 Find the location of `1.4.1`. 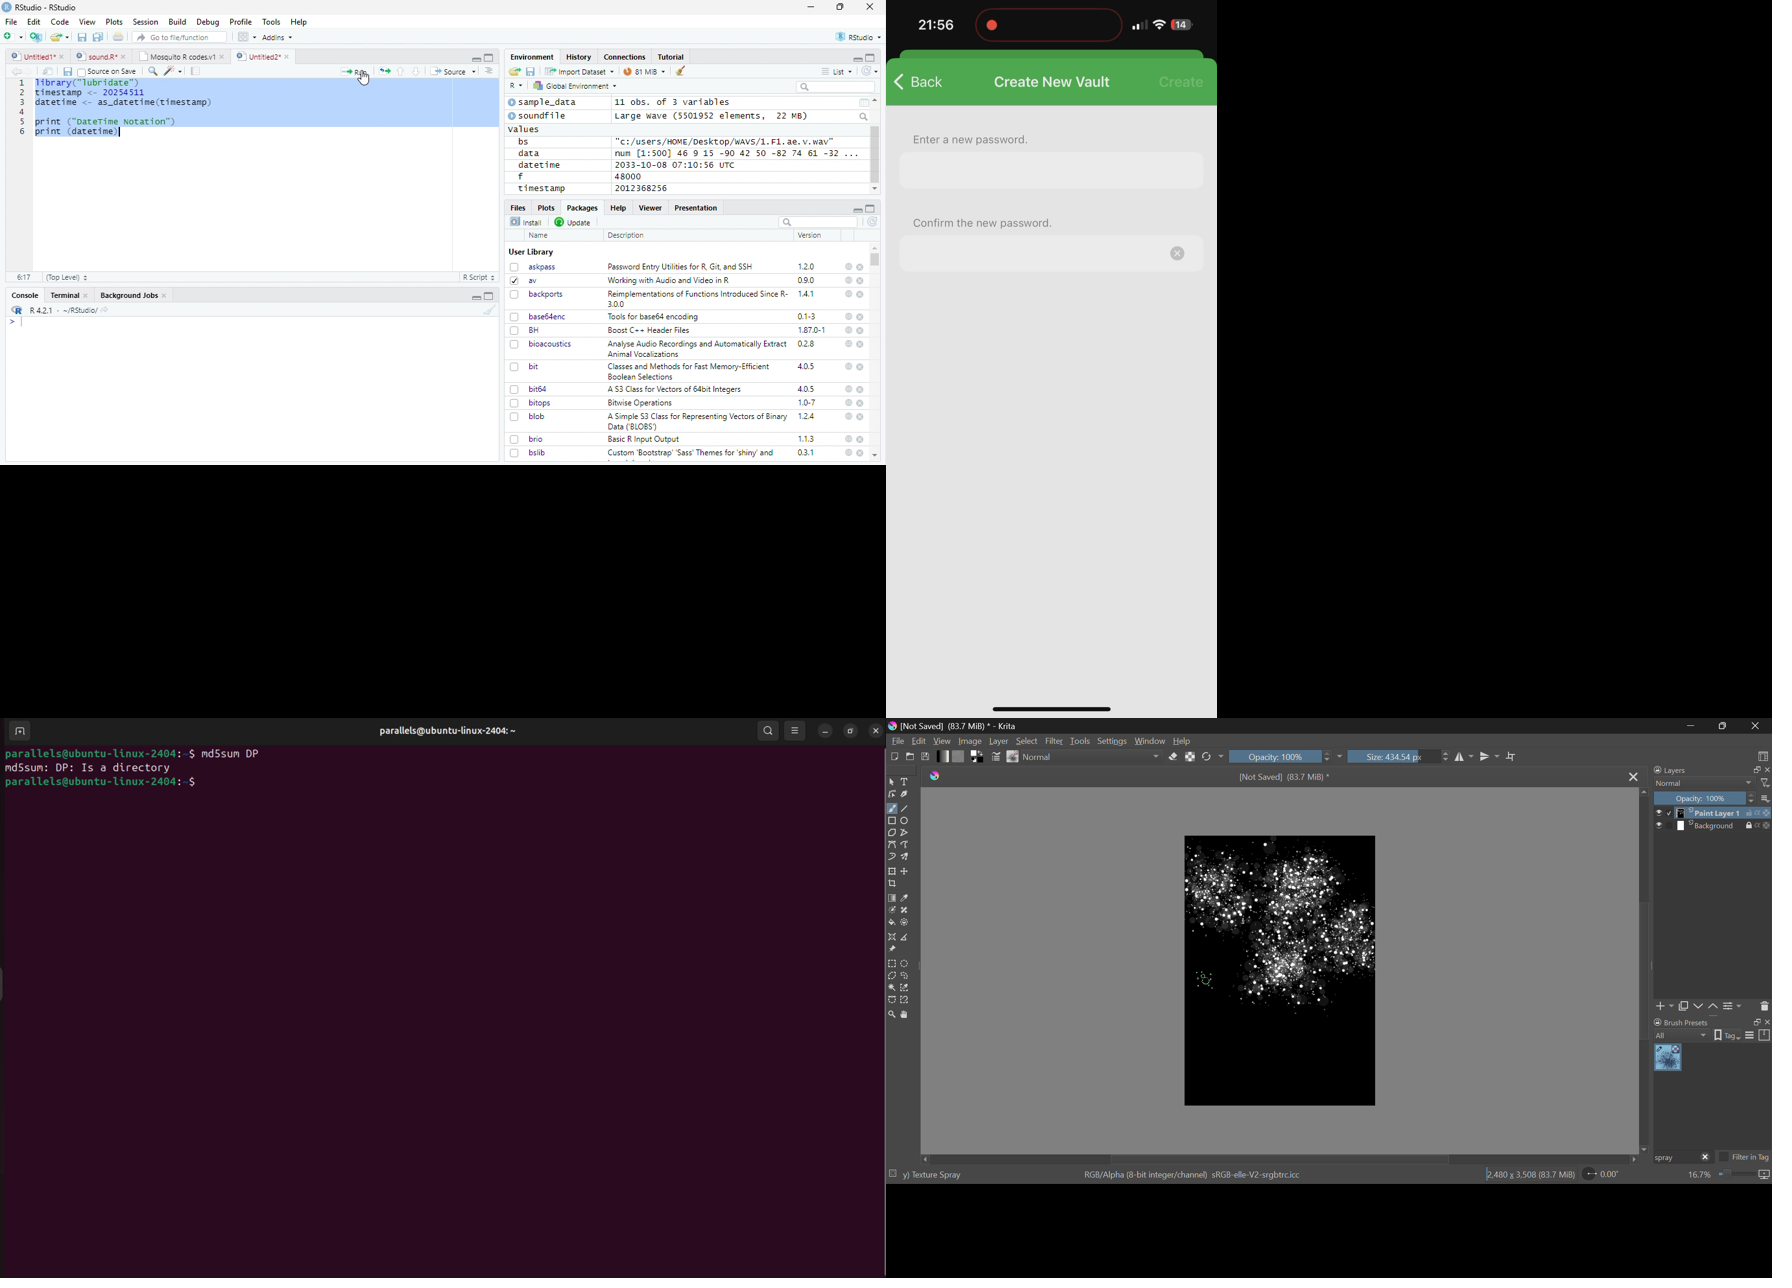

1.4.1 is located at coordinates (807, 294).